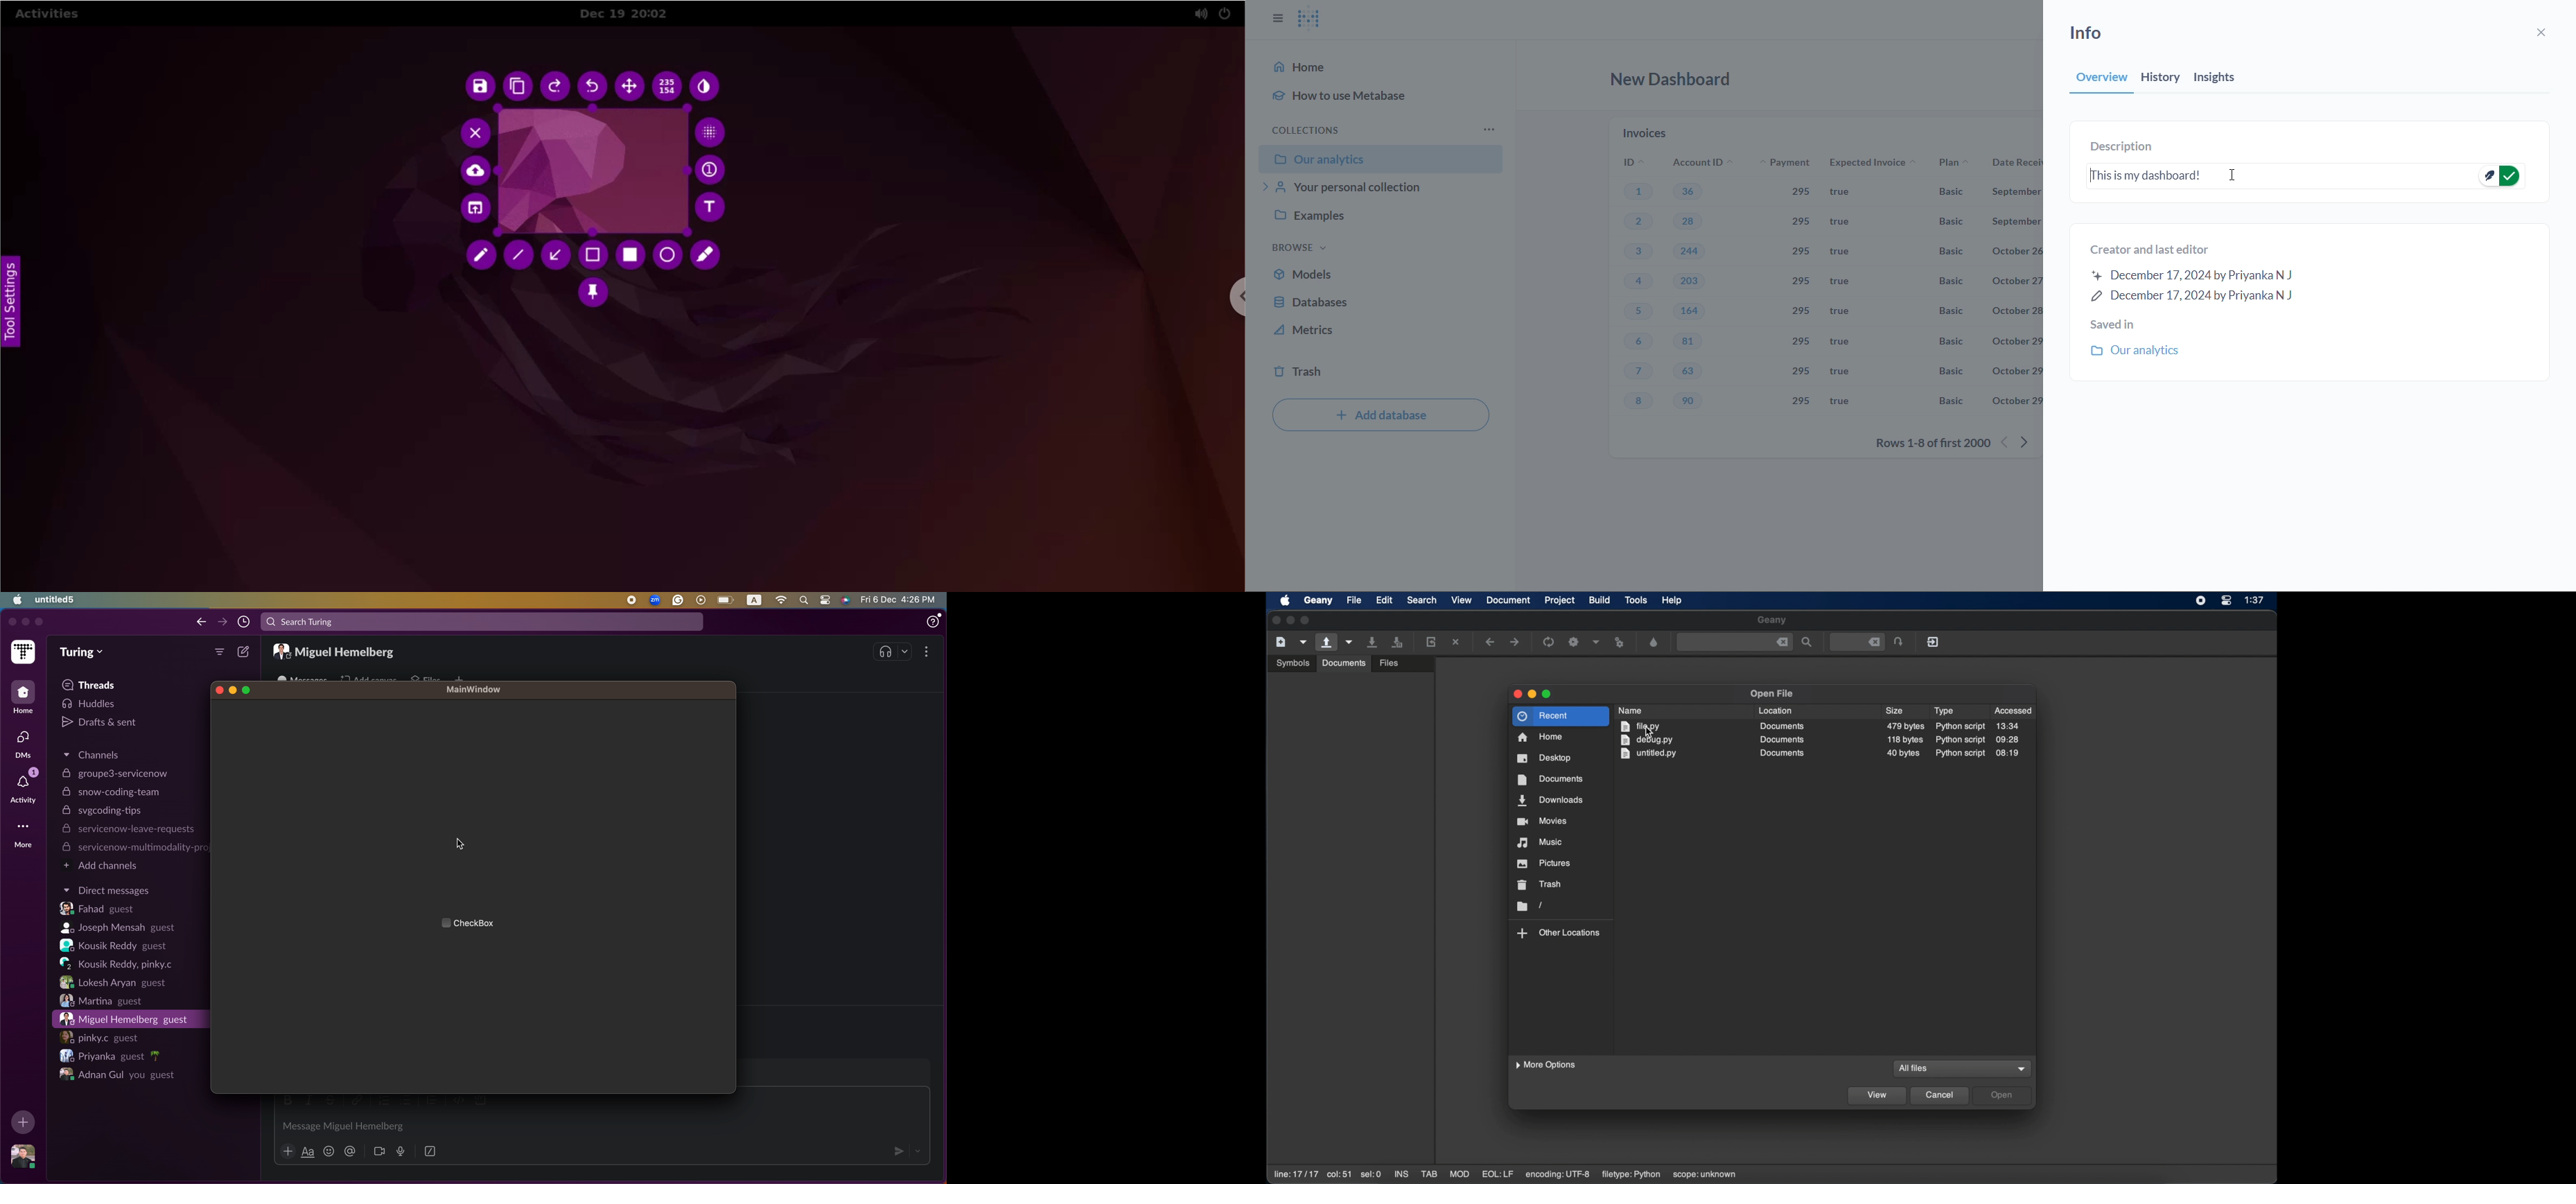 The image size is (2576, 1204). I want to click on back, so click(201, 622).